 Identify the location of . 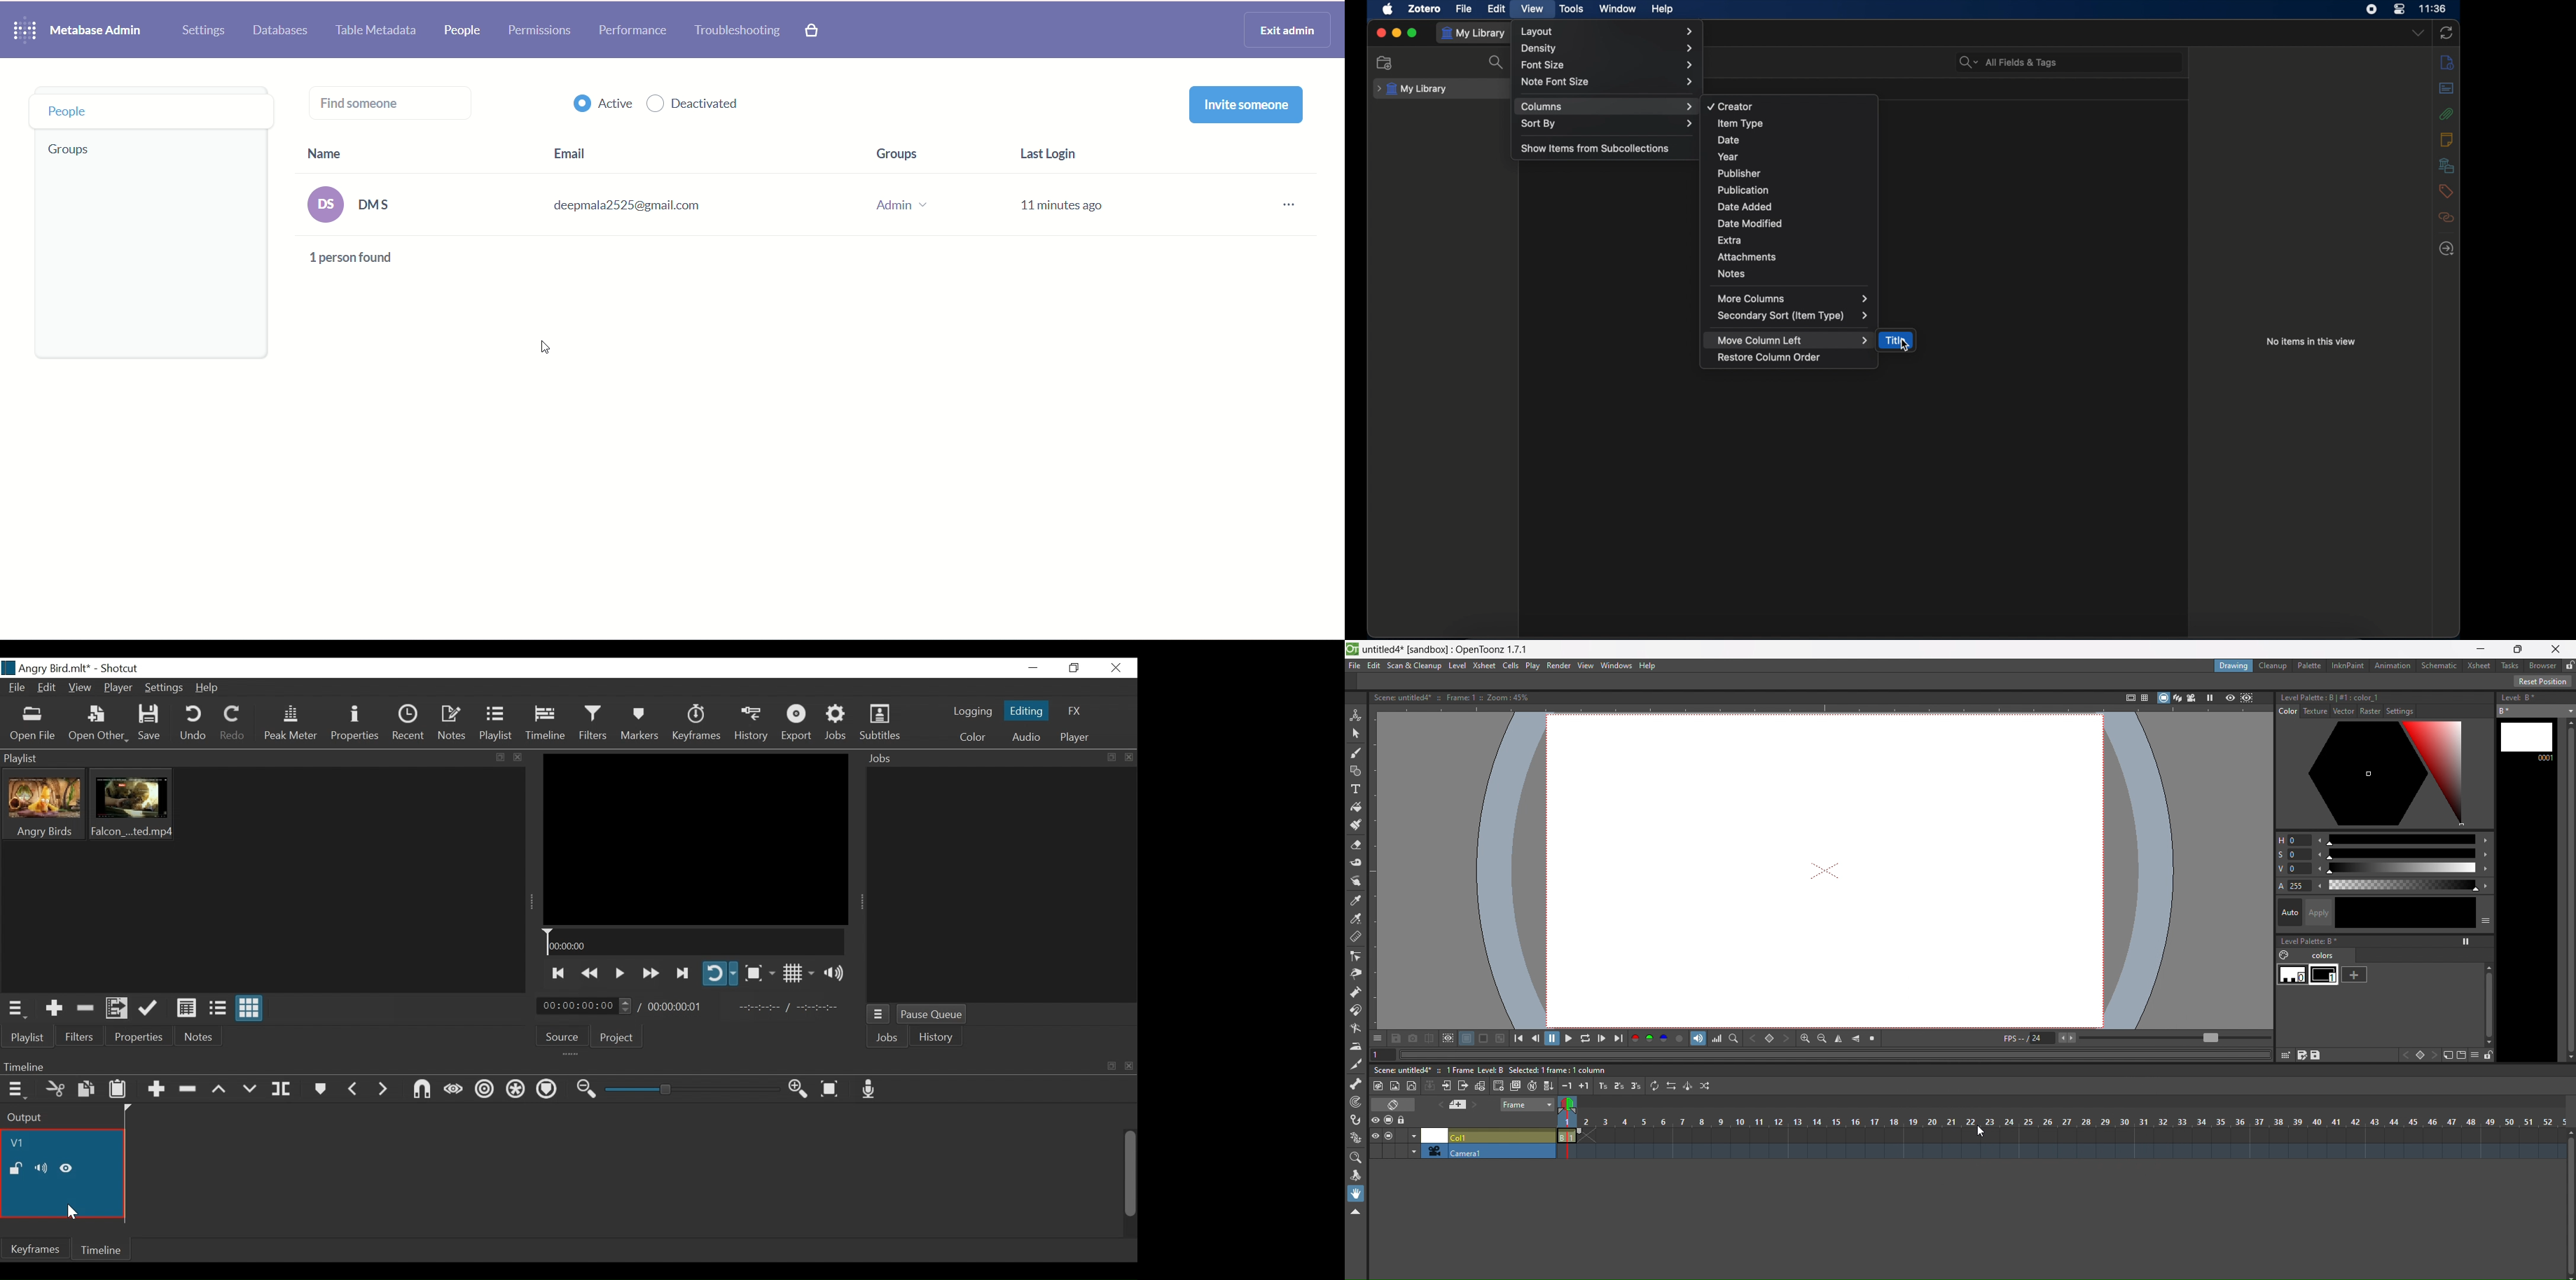
(1608, 49).